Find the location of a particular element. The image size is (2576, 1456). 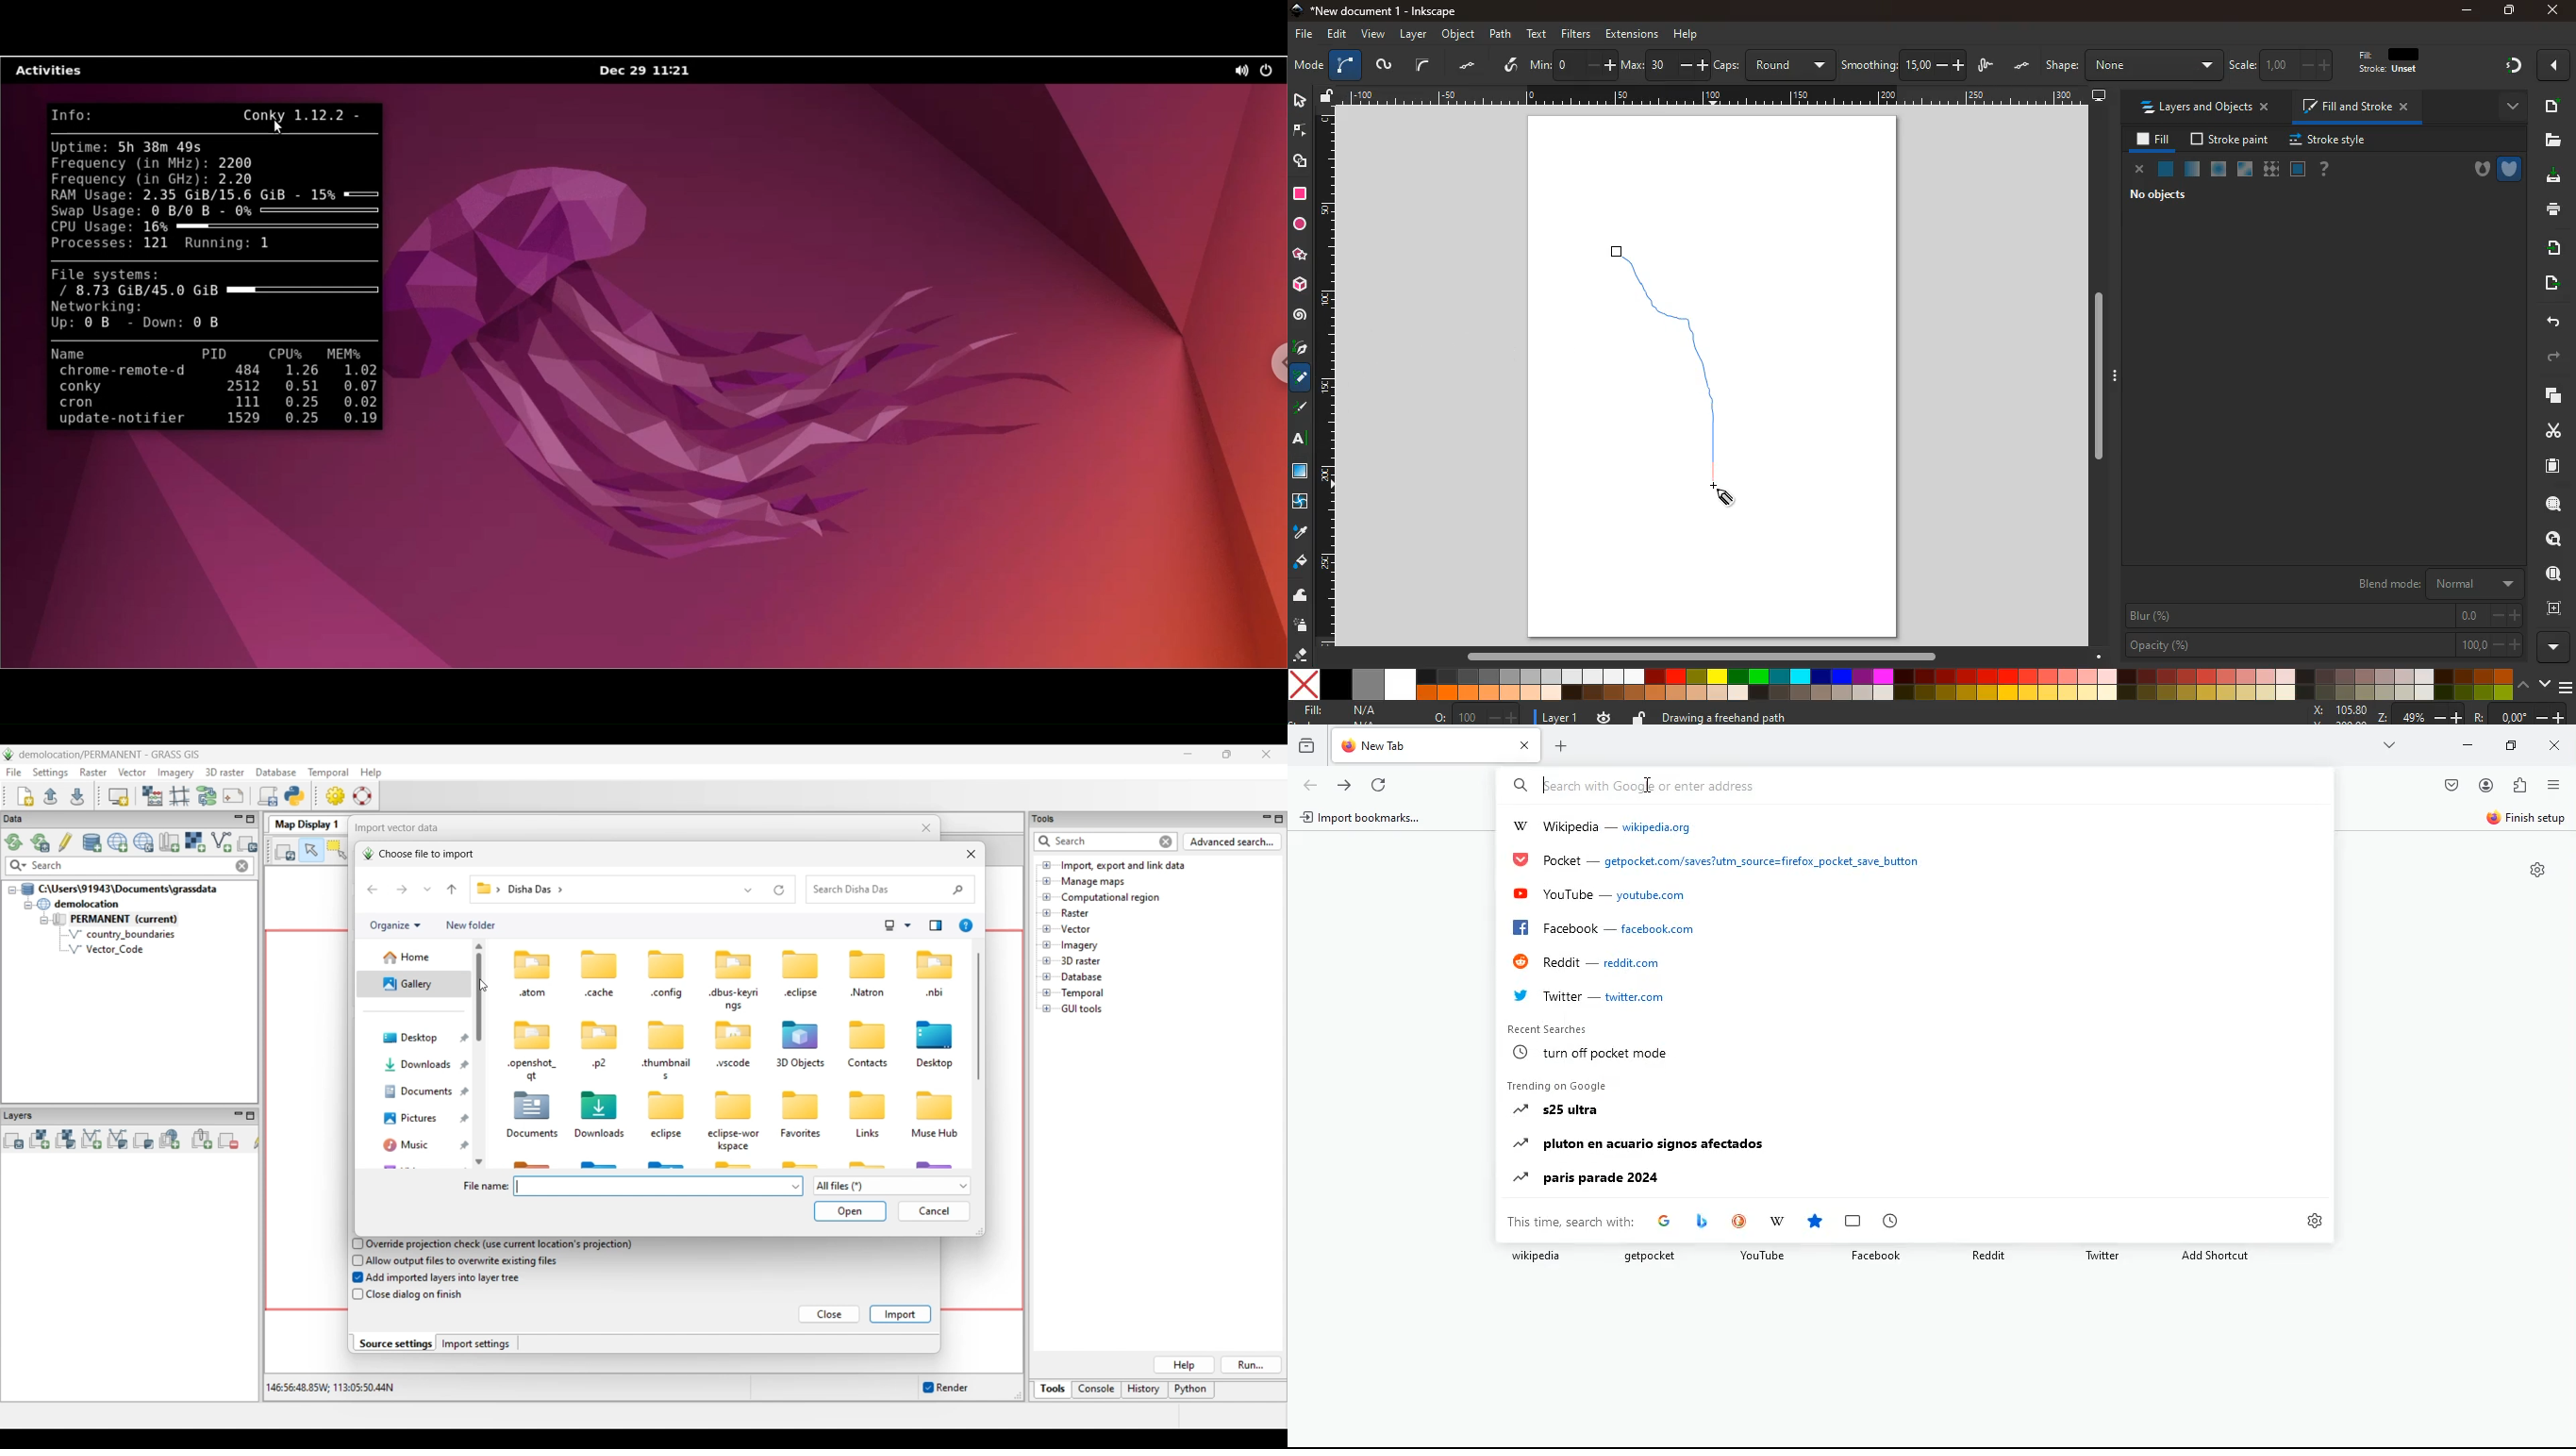

tilt is located at coordinates (1467, 67).